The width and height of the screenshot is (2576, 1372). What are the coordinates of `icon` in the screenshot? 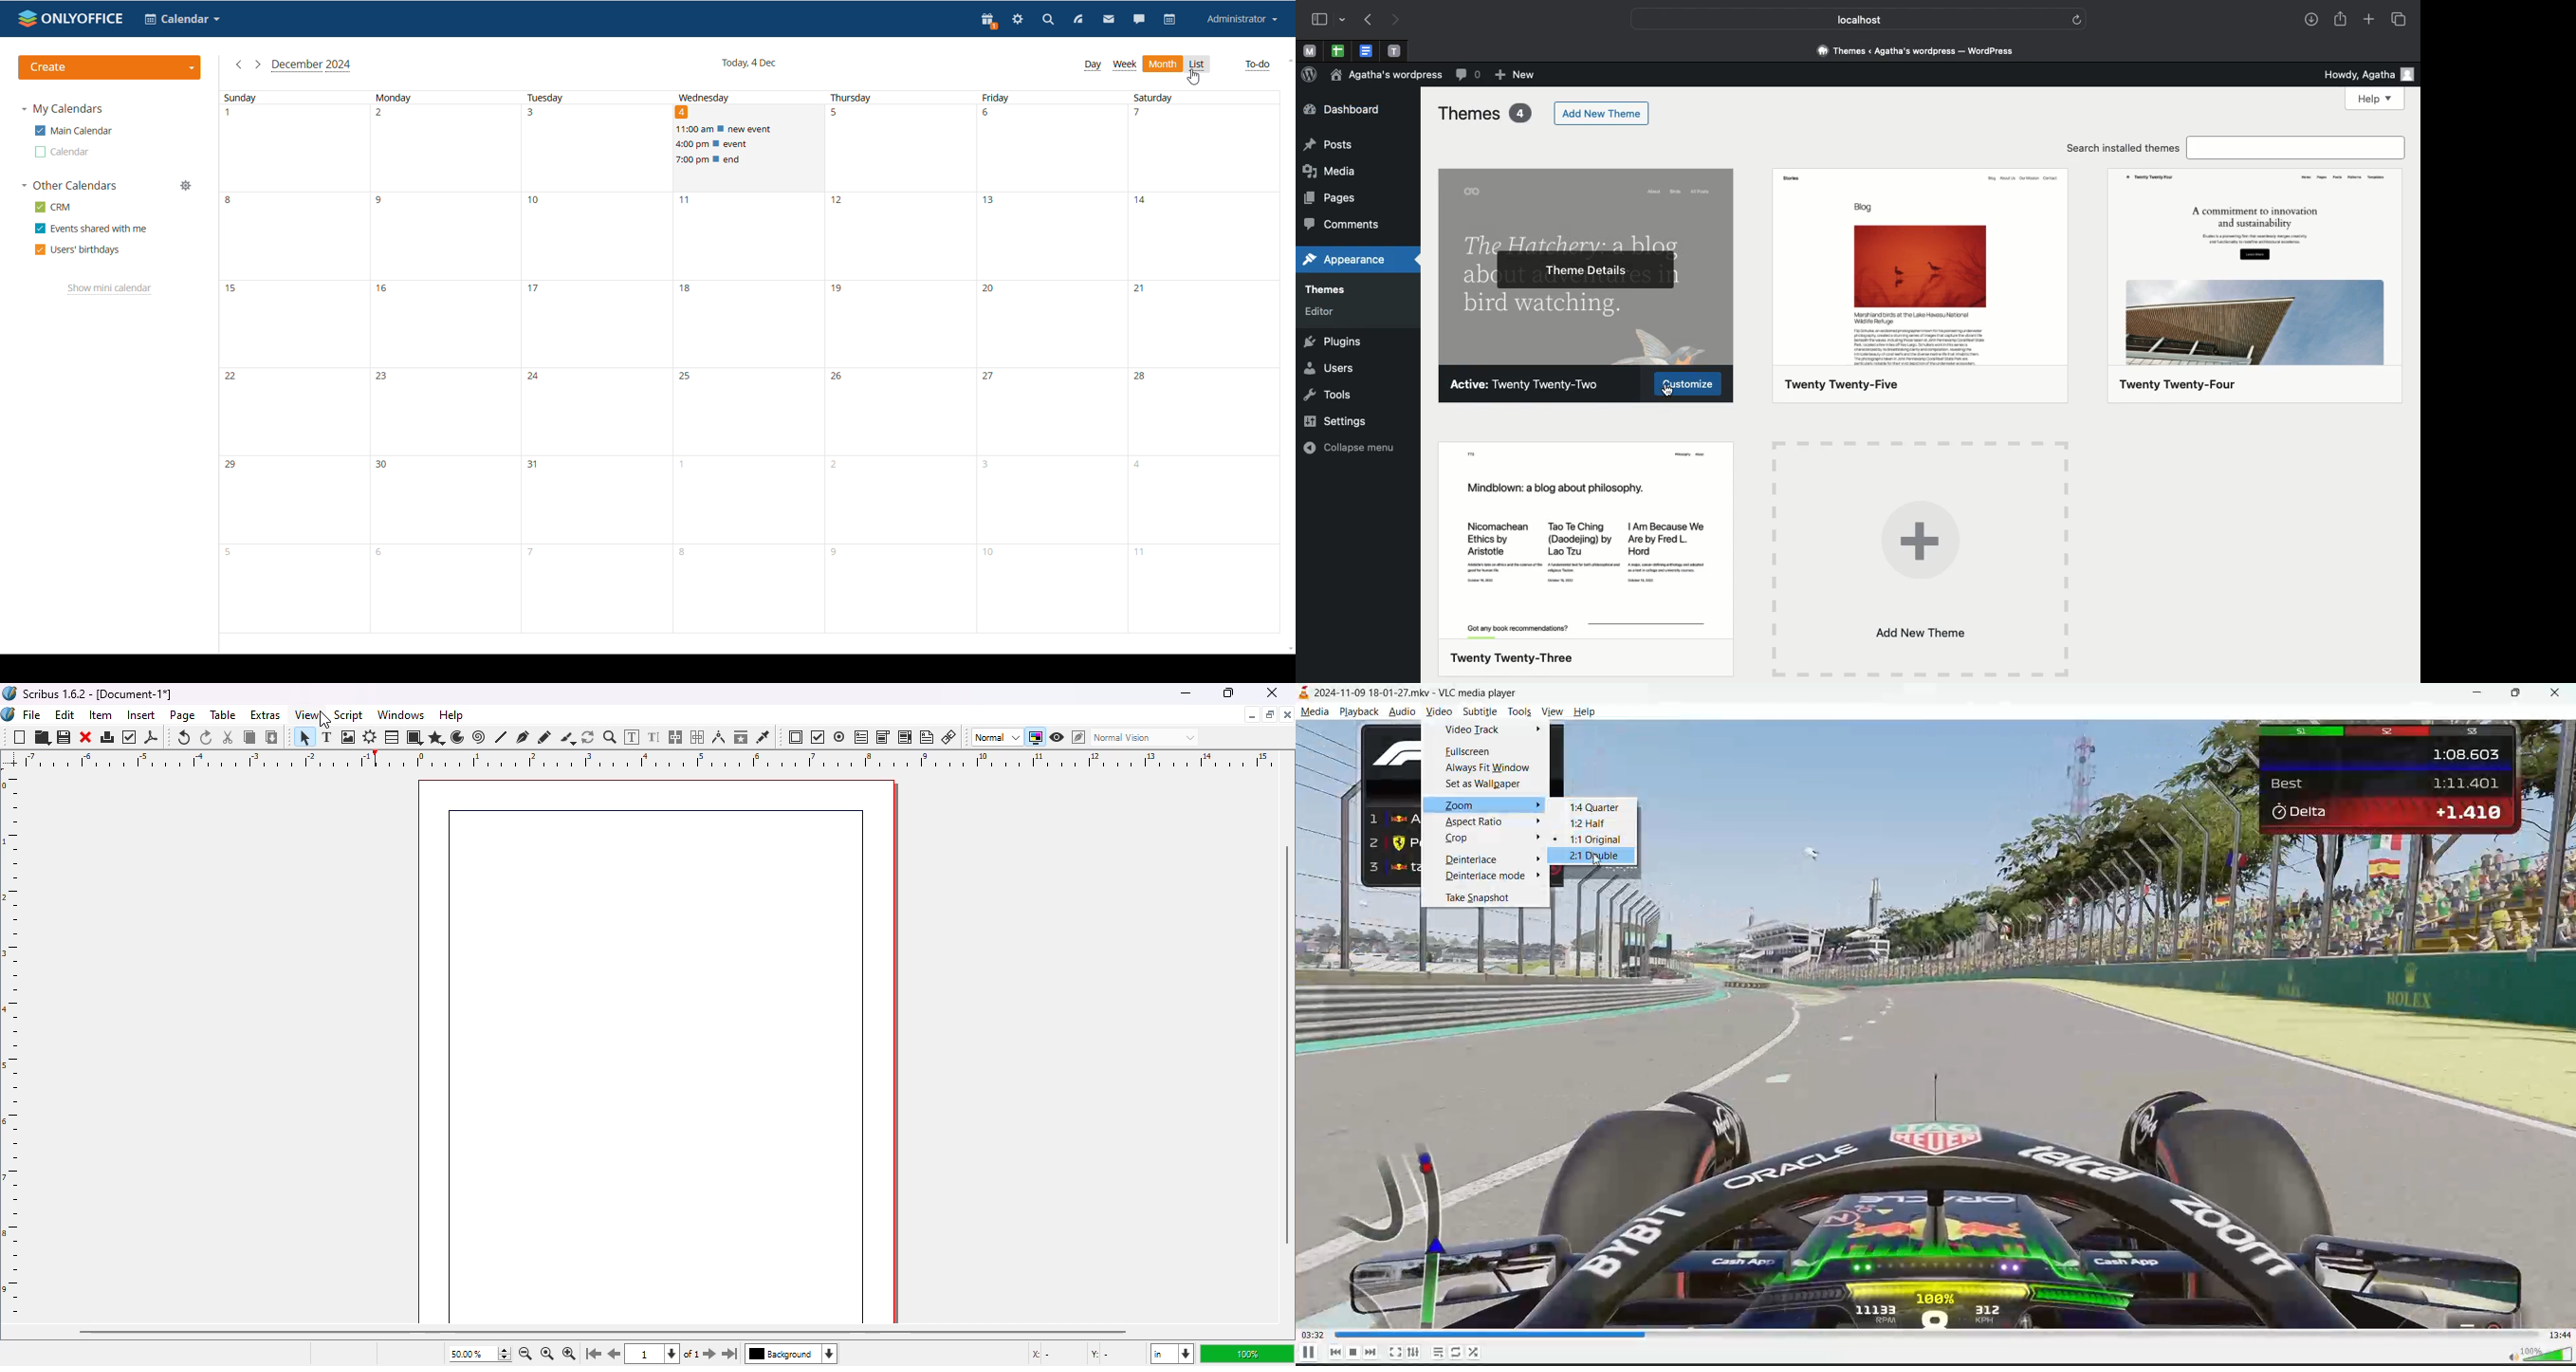 It's located at (1306, 693).